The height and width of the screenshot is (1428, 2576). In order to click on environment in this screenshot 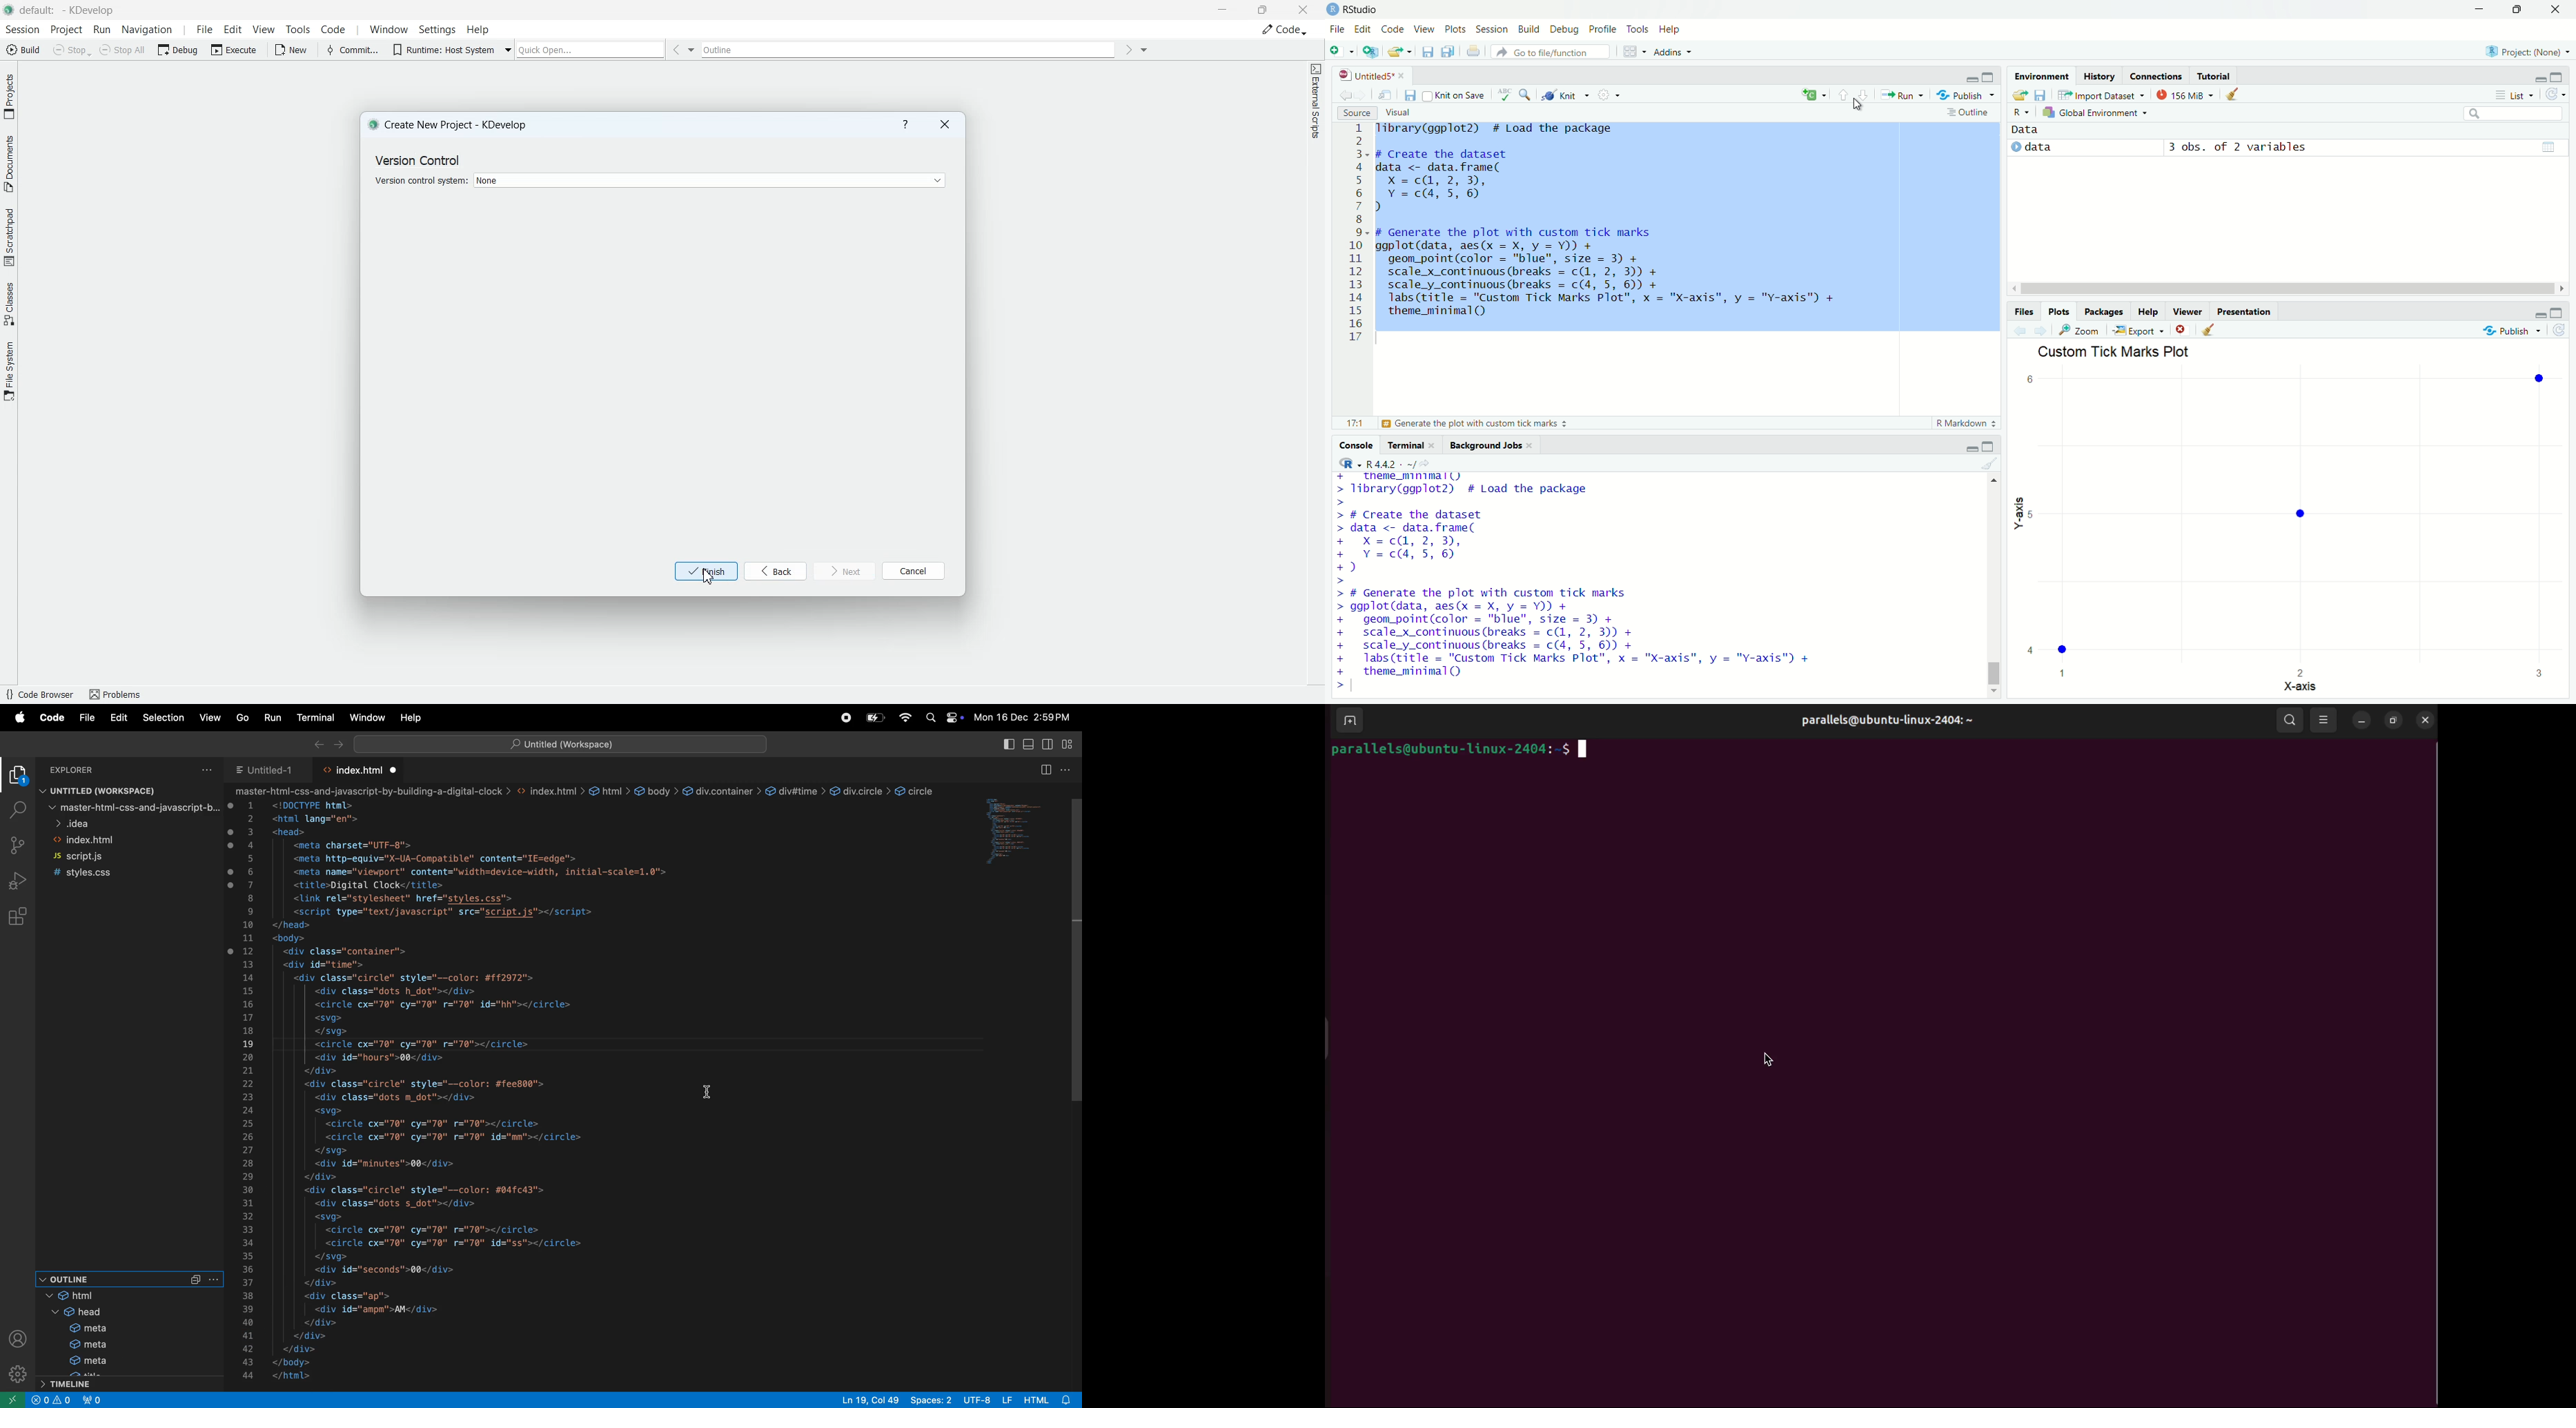, I will do `click(2042, 75)`.